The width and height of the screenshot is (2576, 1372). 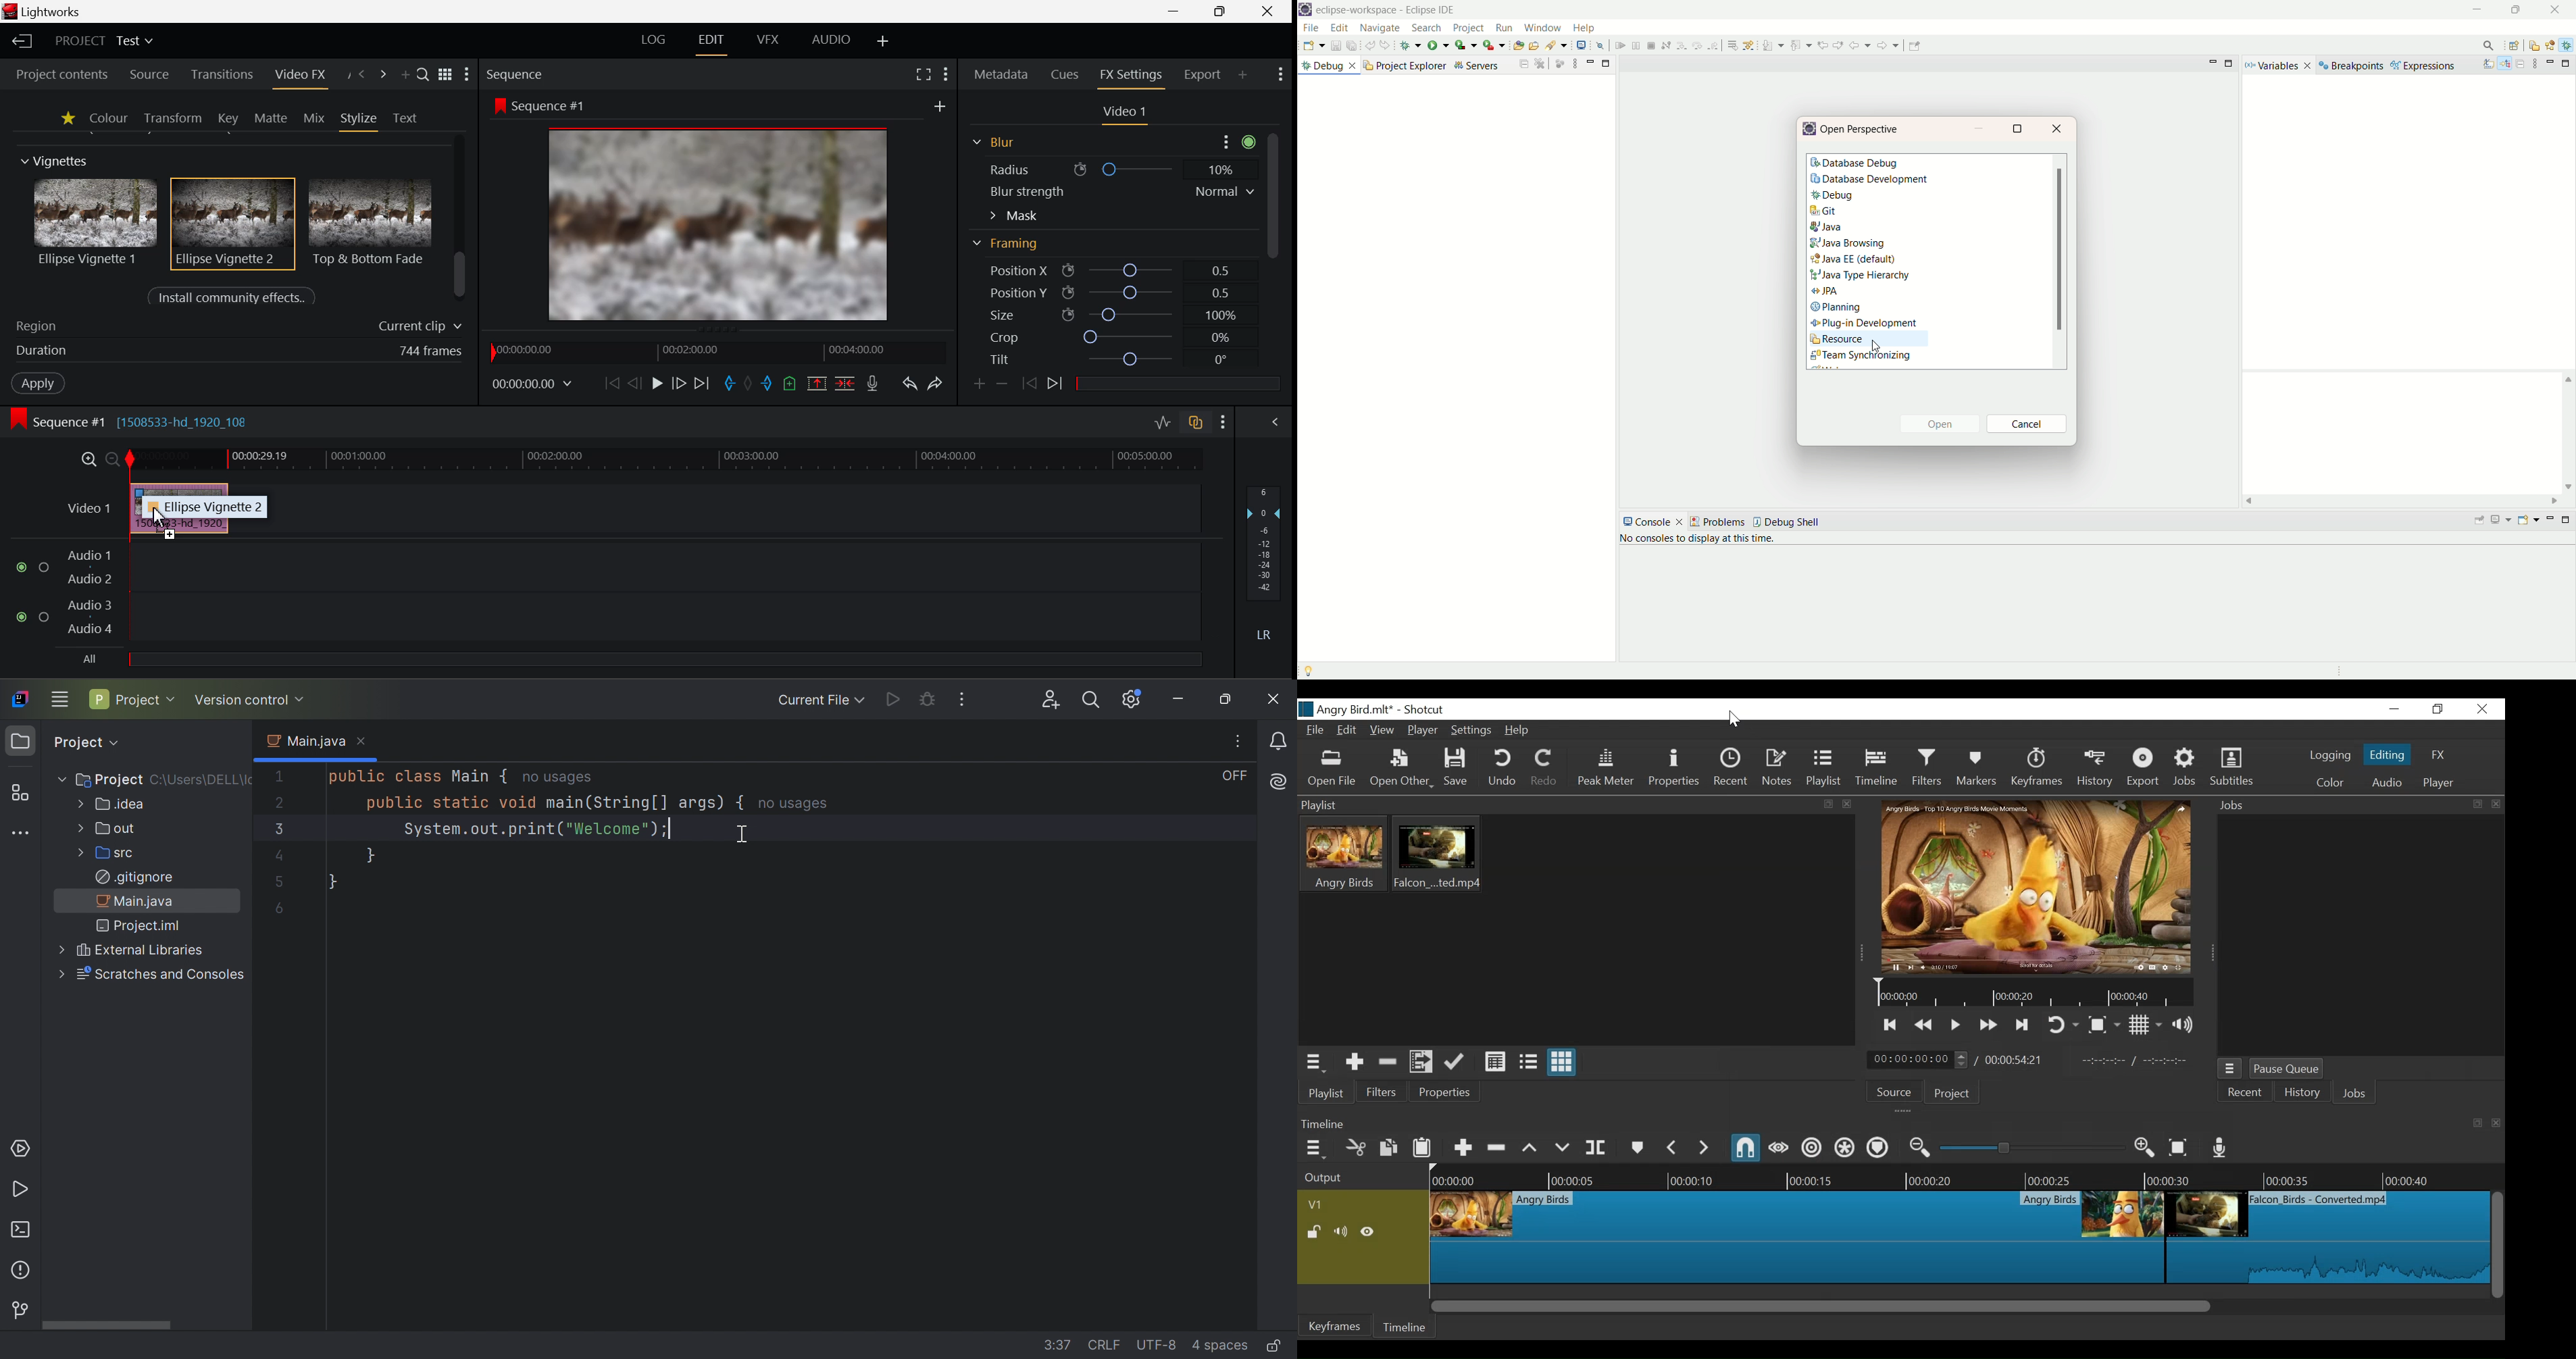 I want to click on Key, so click(x=227, y=118).